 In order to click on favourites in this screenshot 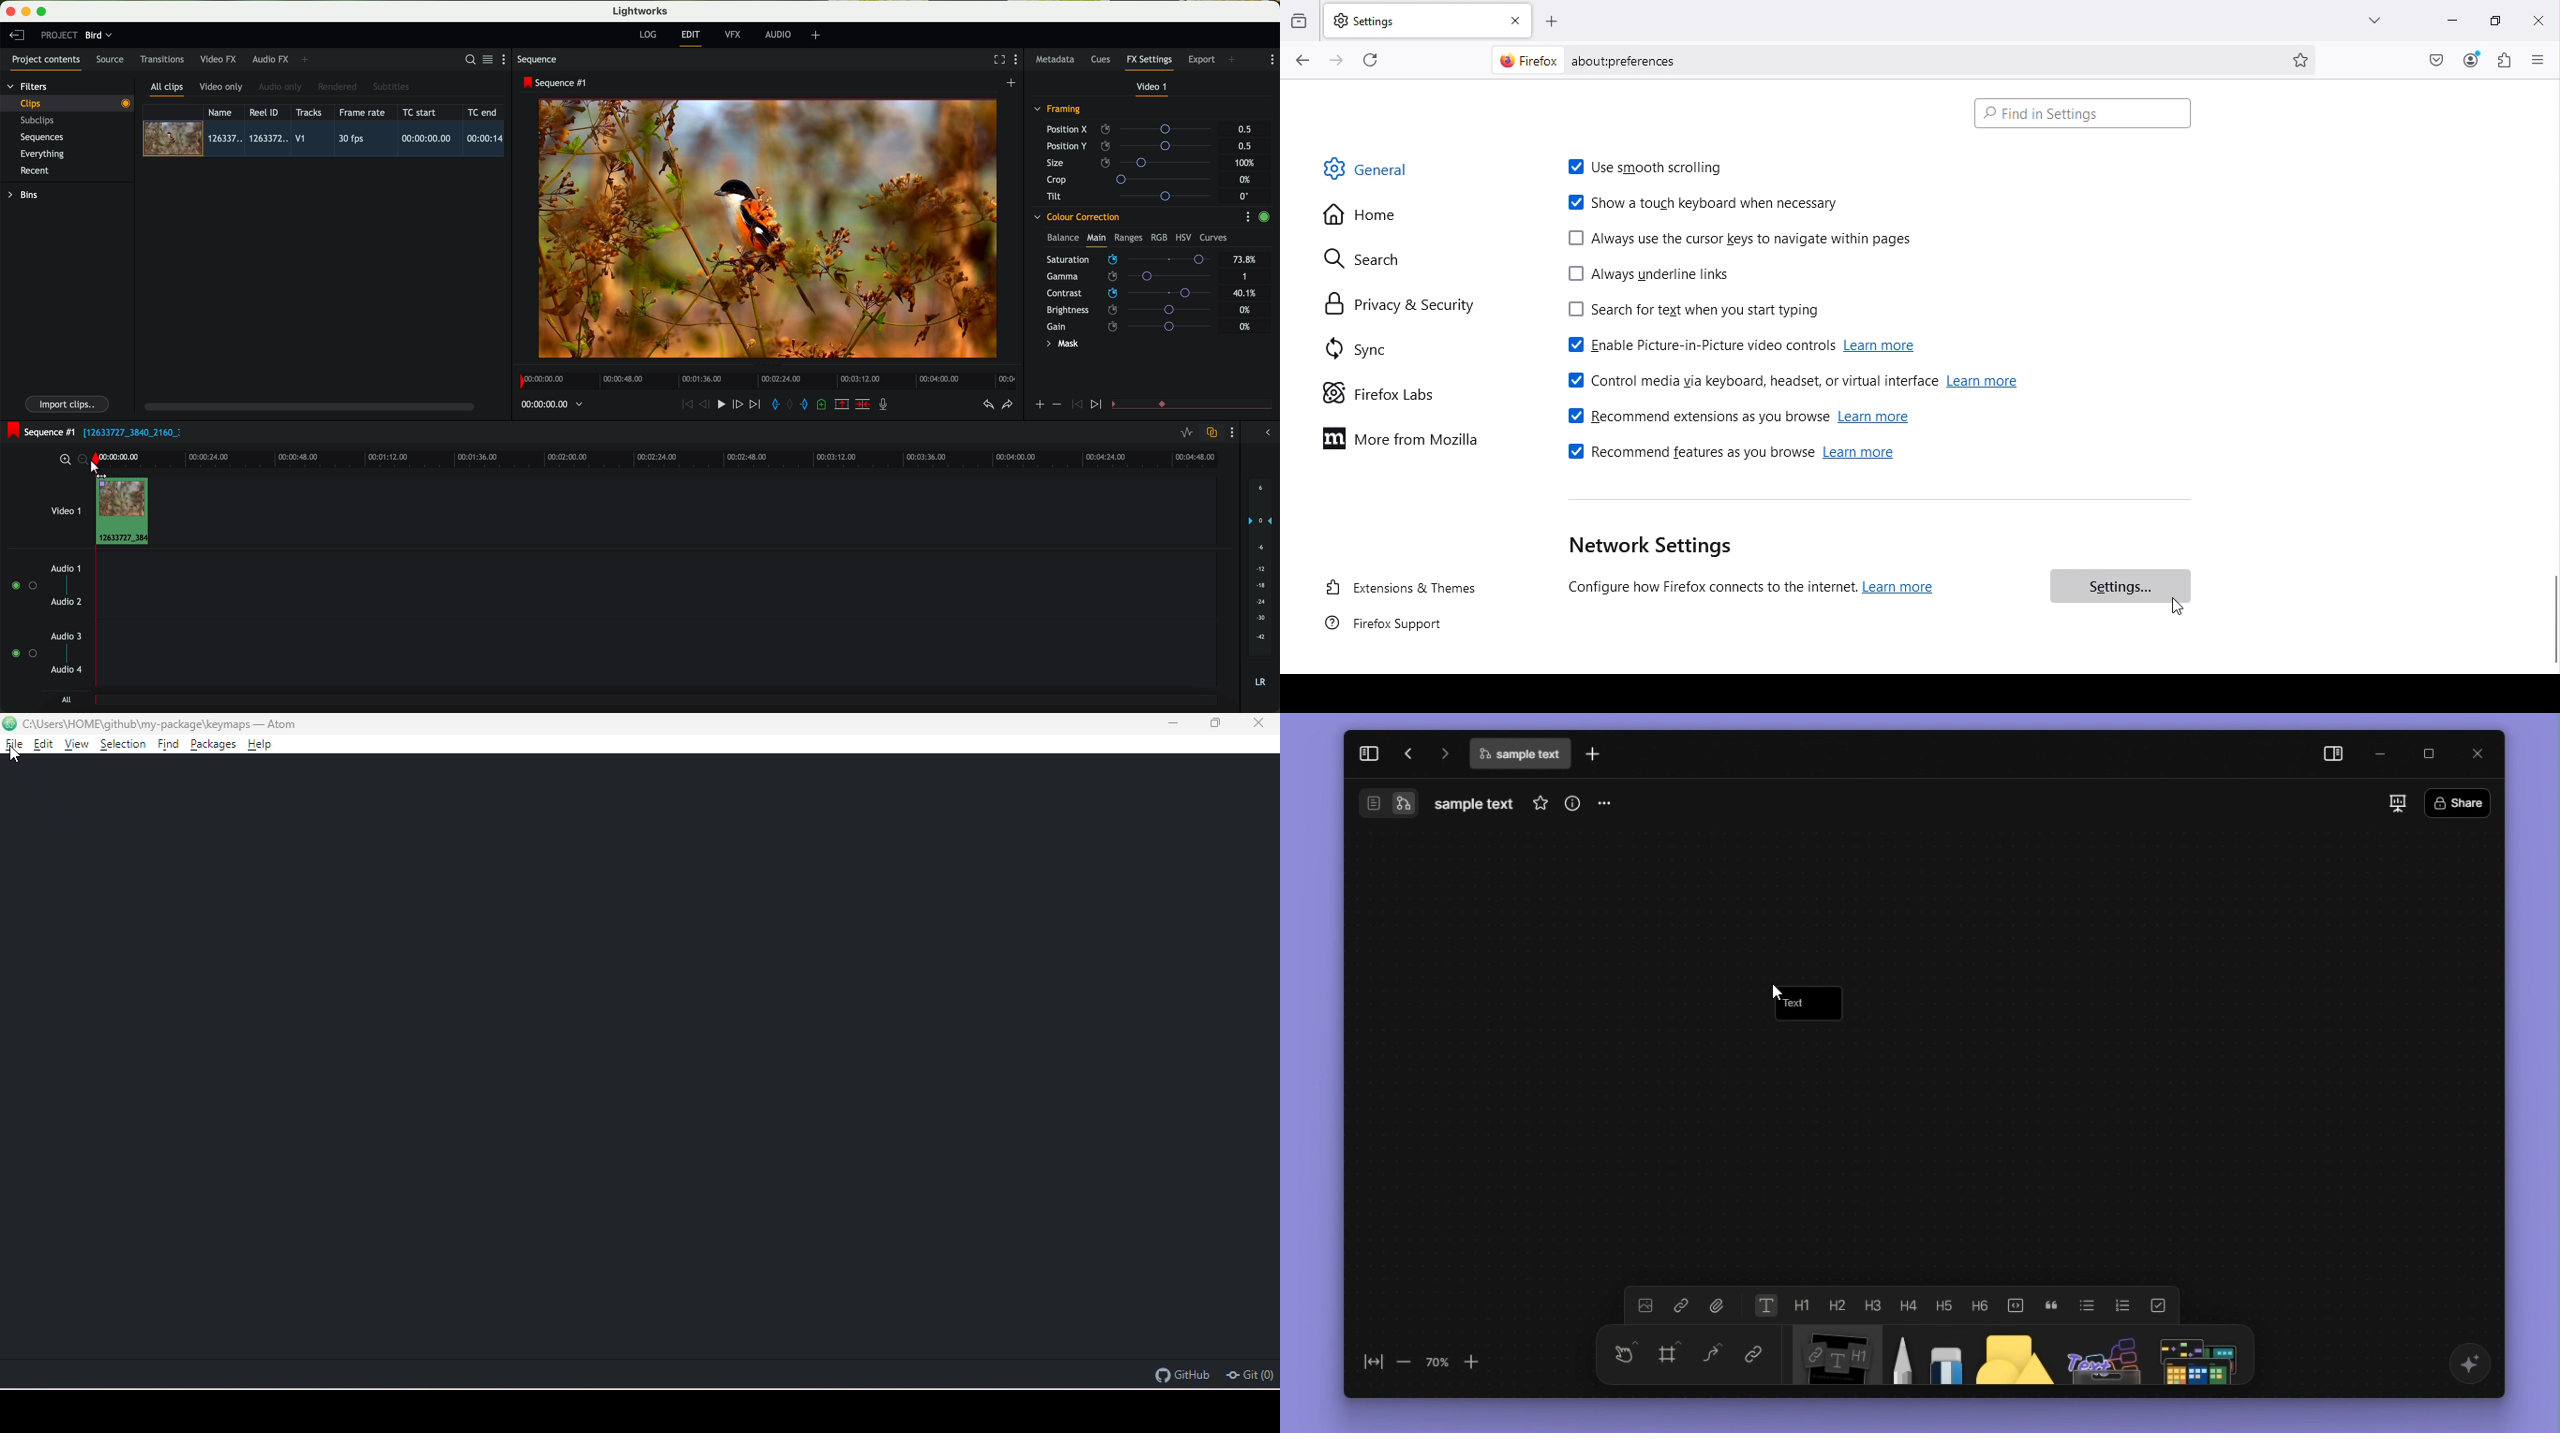, I will do `click(1536, 803)`.